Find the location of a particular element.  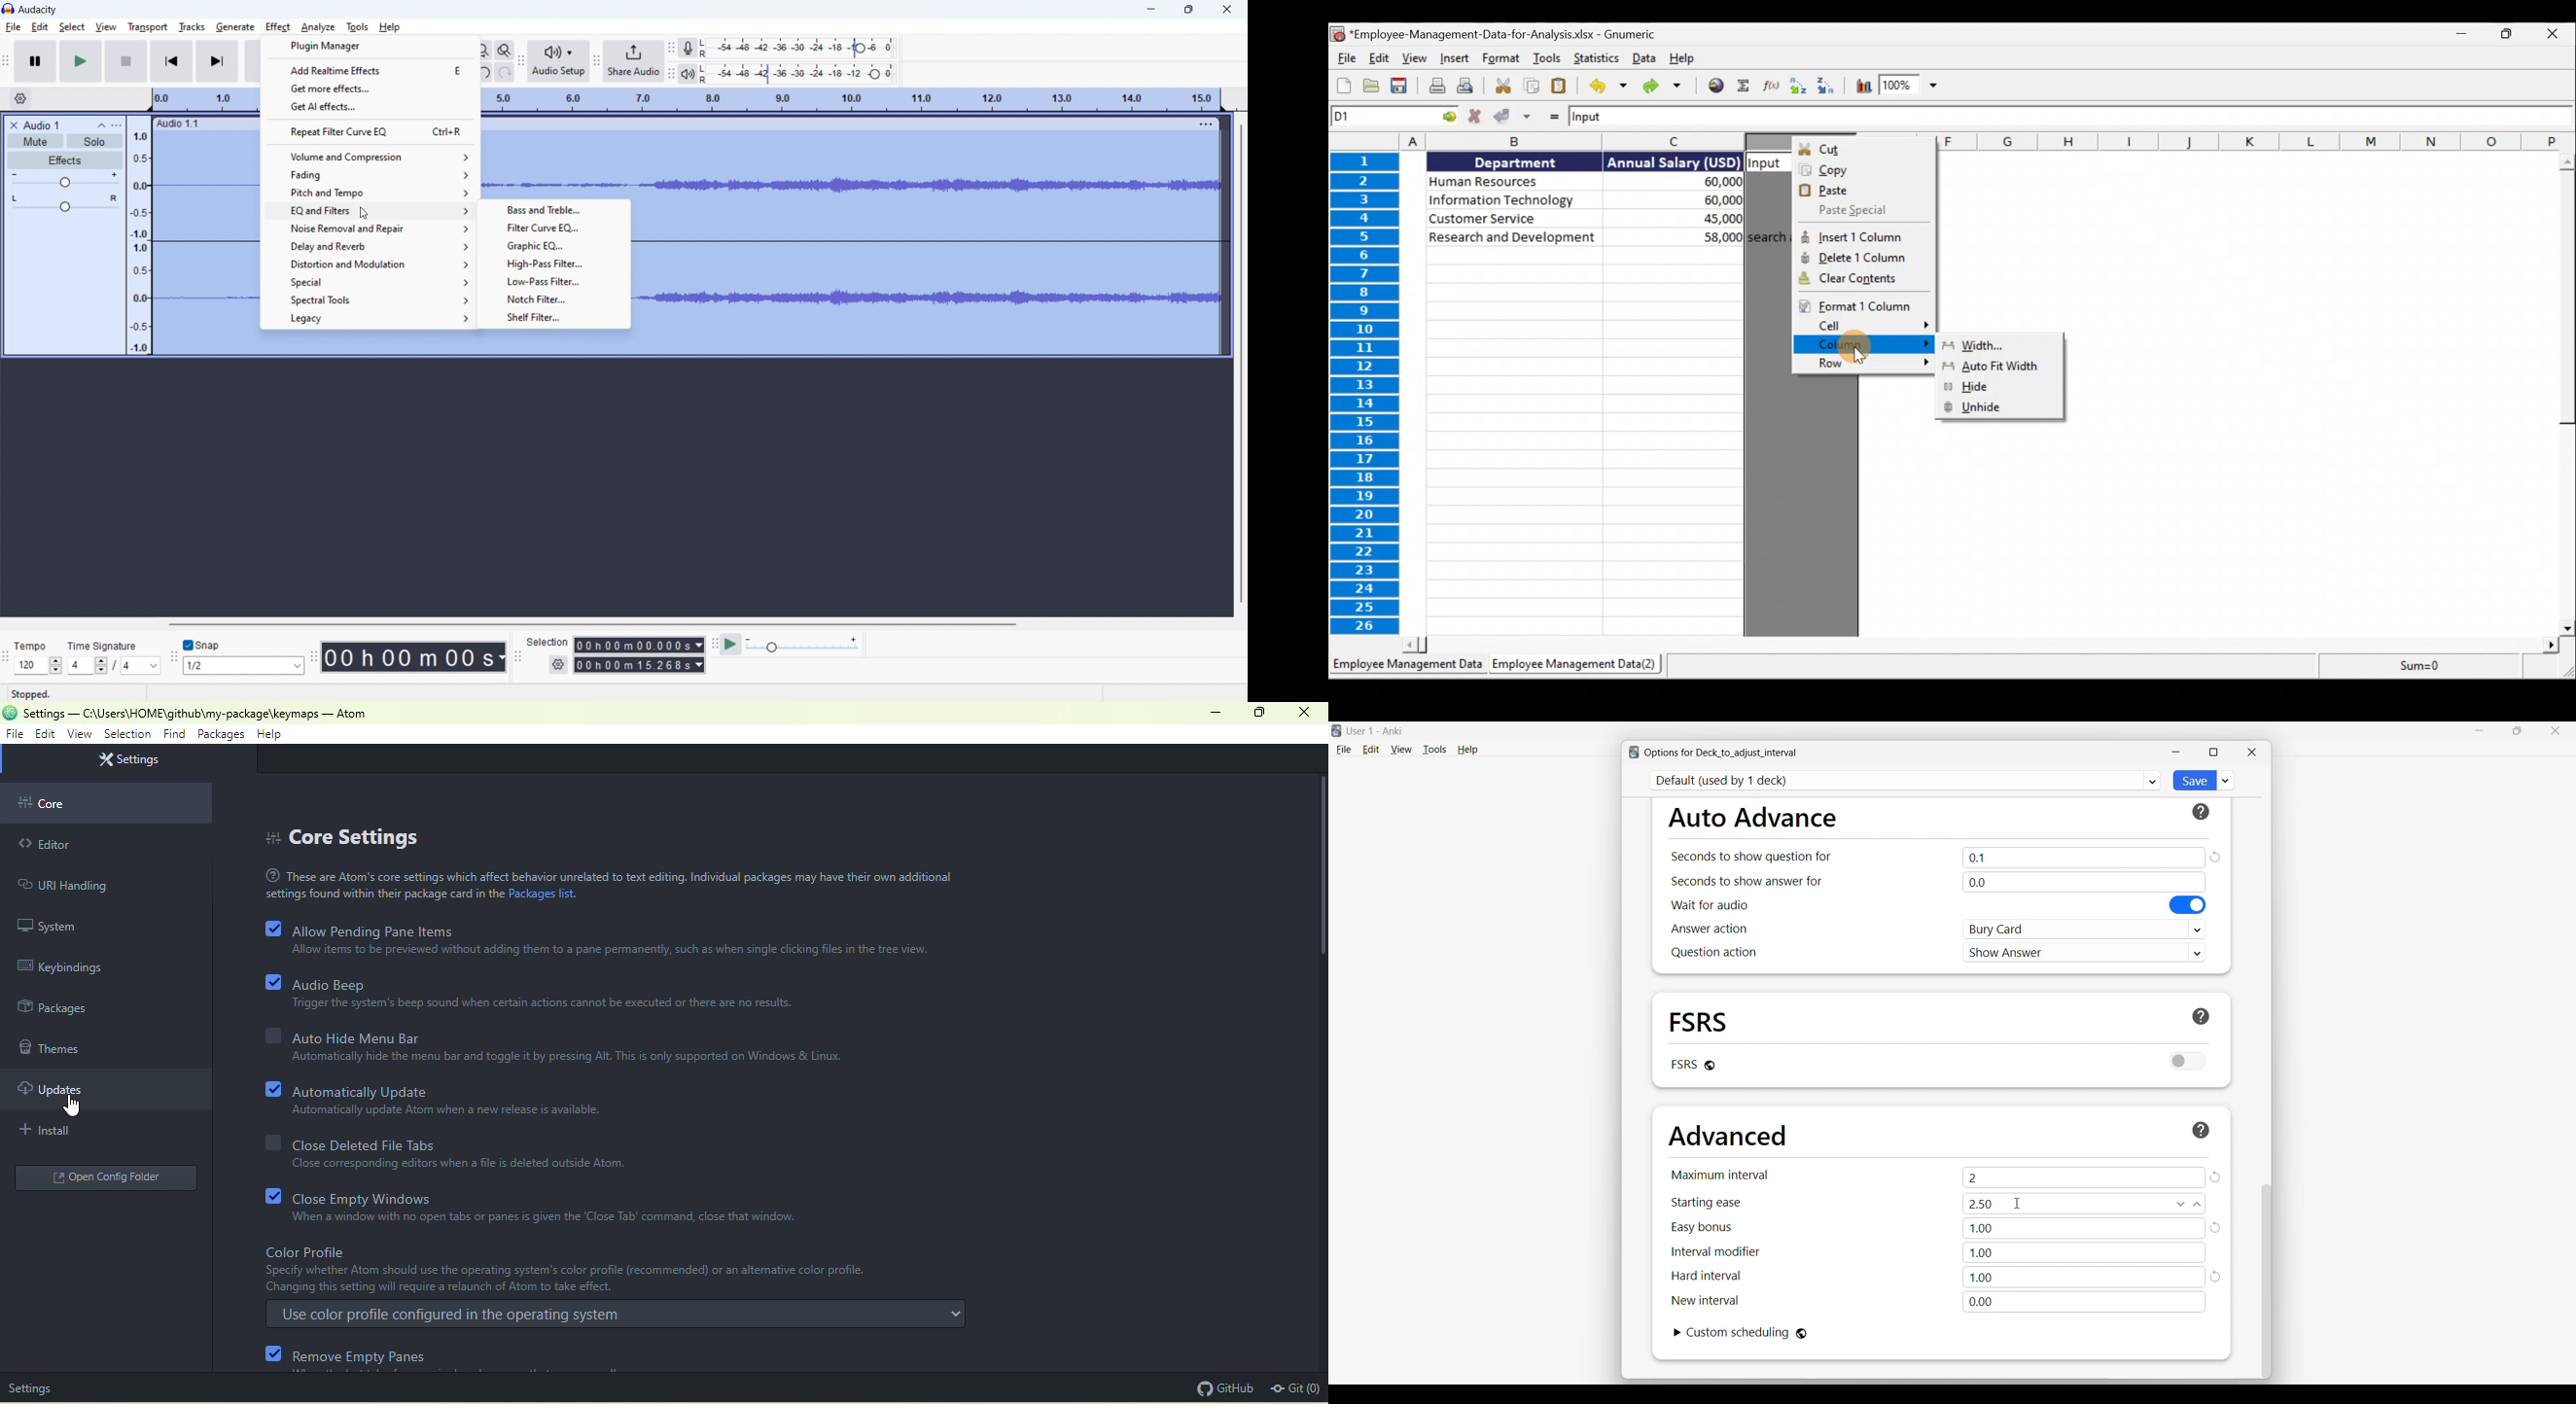

Clear contents is located at coordinates (1863, 281).